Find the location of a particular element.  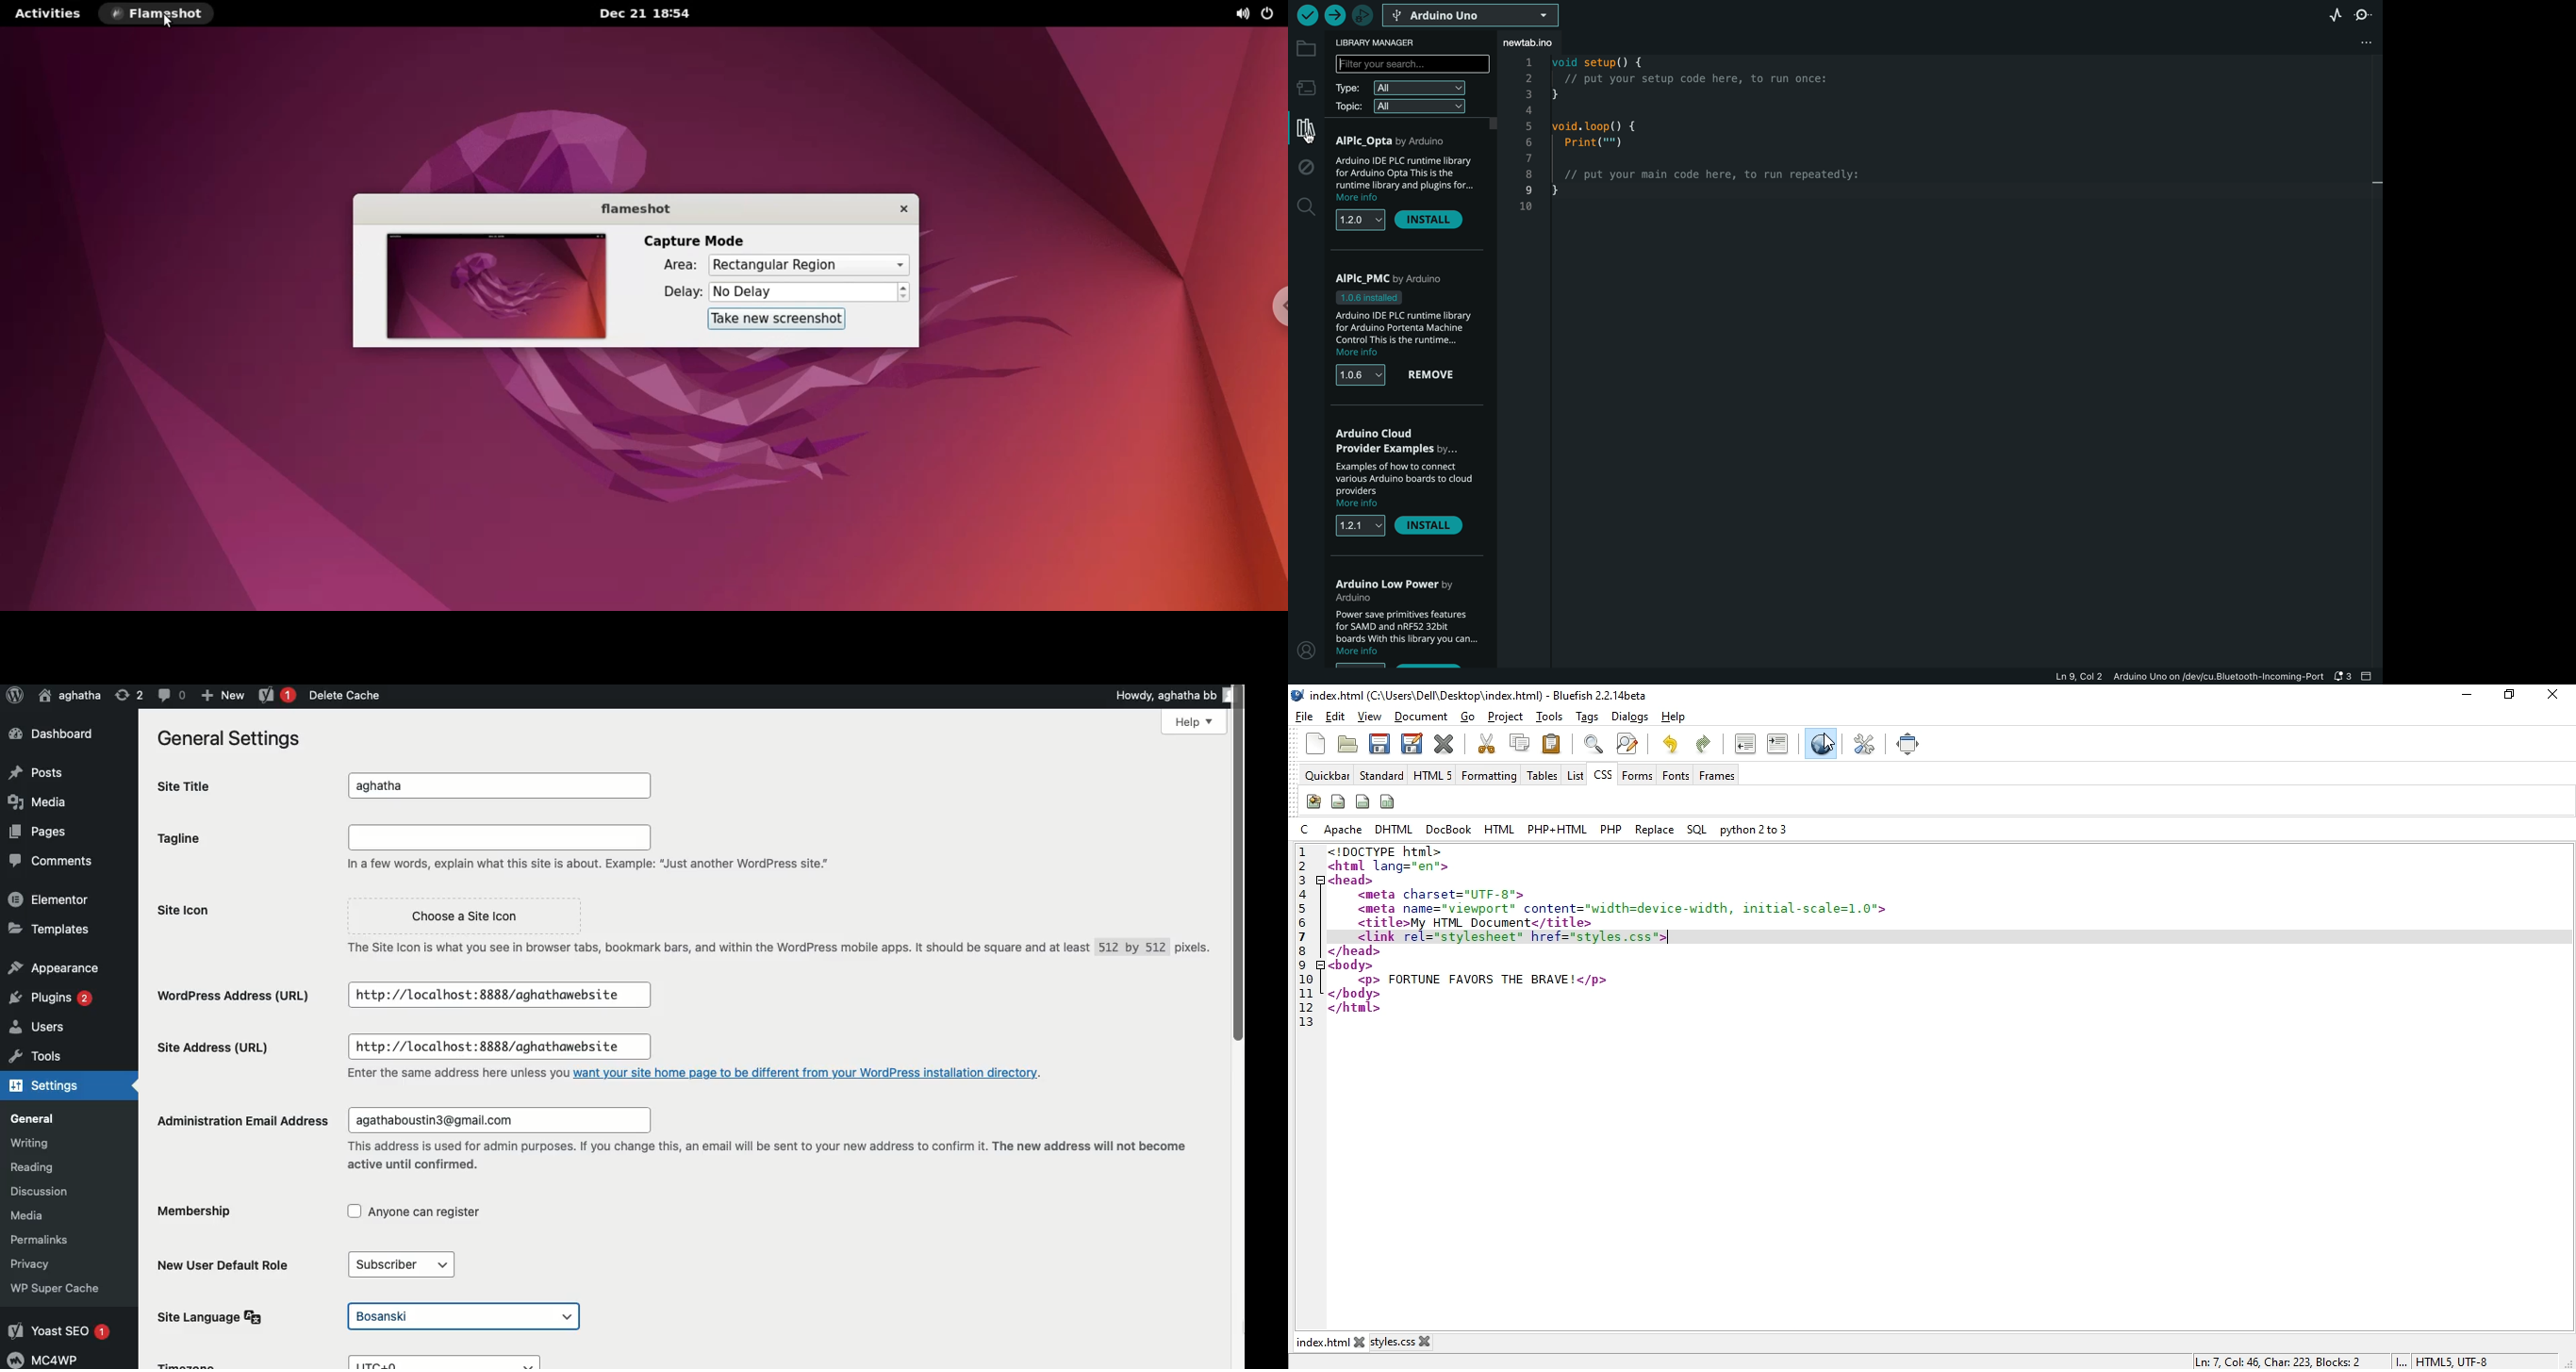

Reading is located at coordinates (50, 1168).